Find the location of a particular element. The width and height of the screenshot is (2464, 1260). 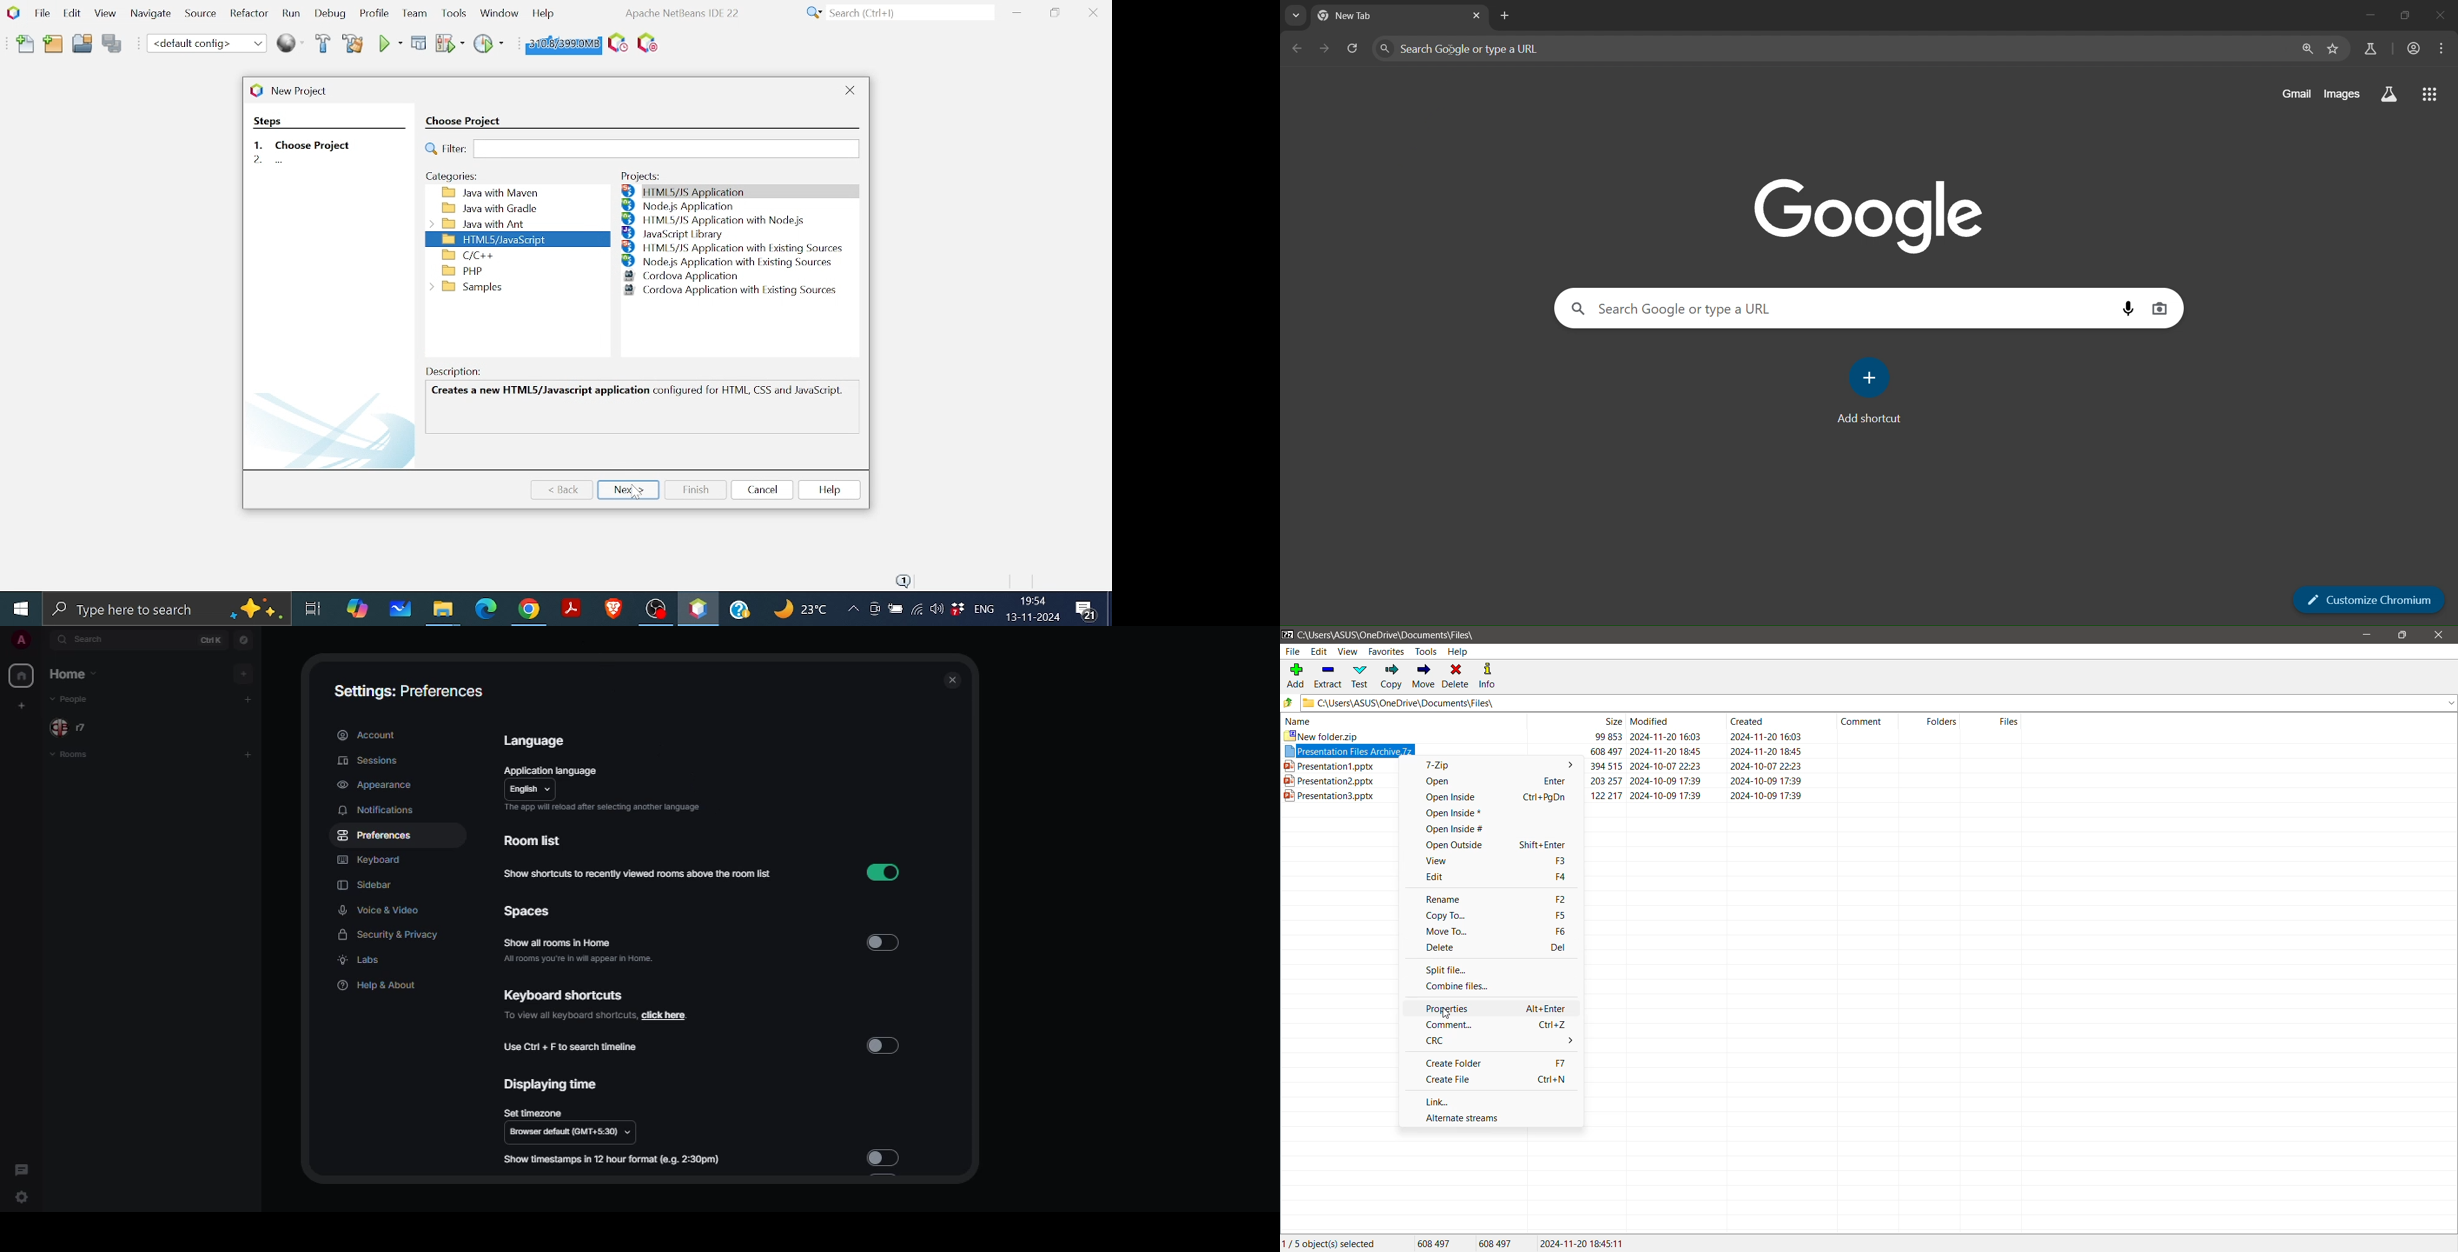

f7 is located at coordinates (1554, 1062).